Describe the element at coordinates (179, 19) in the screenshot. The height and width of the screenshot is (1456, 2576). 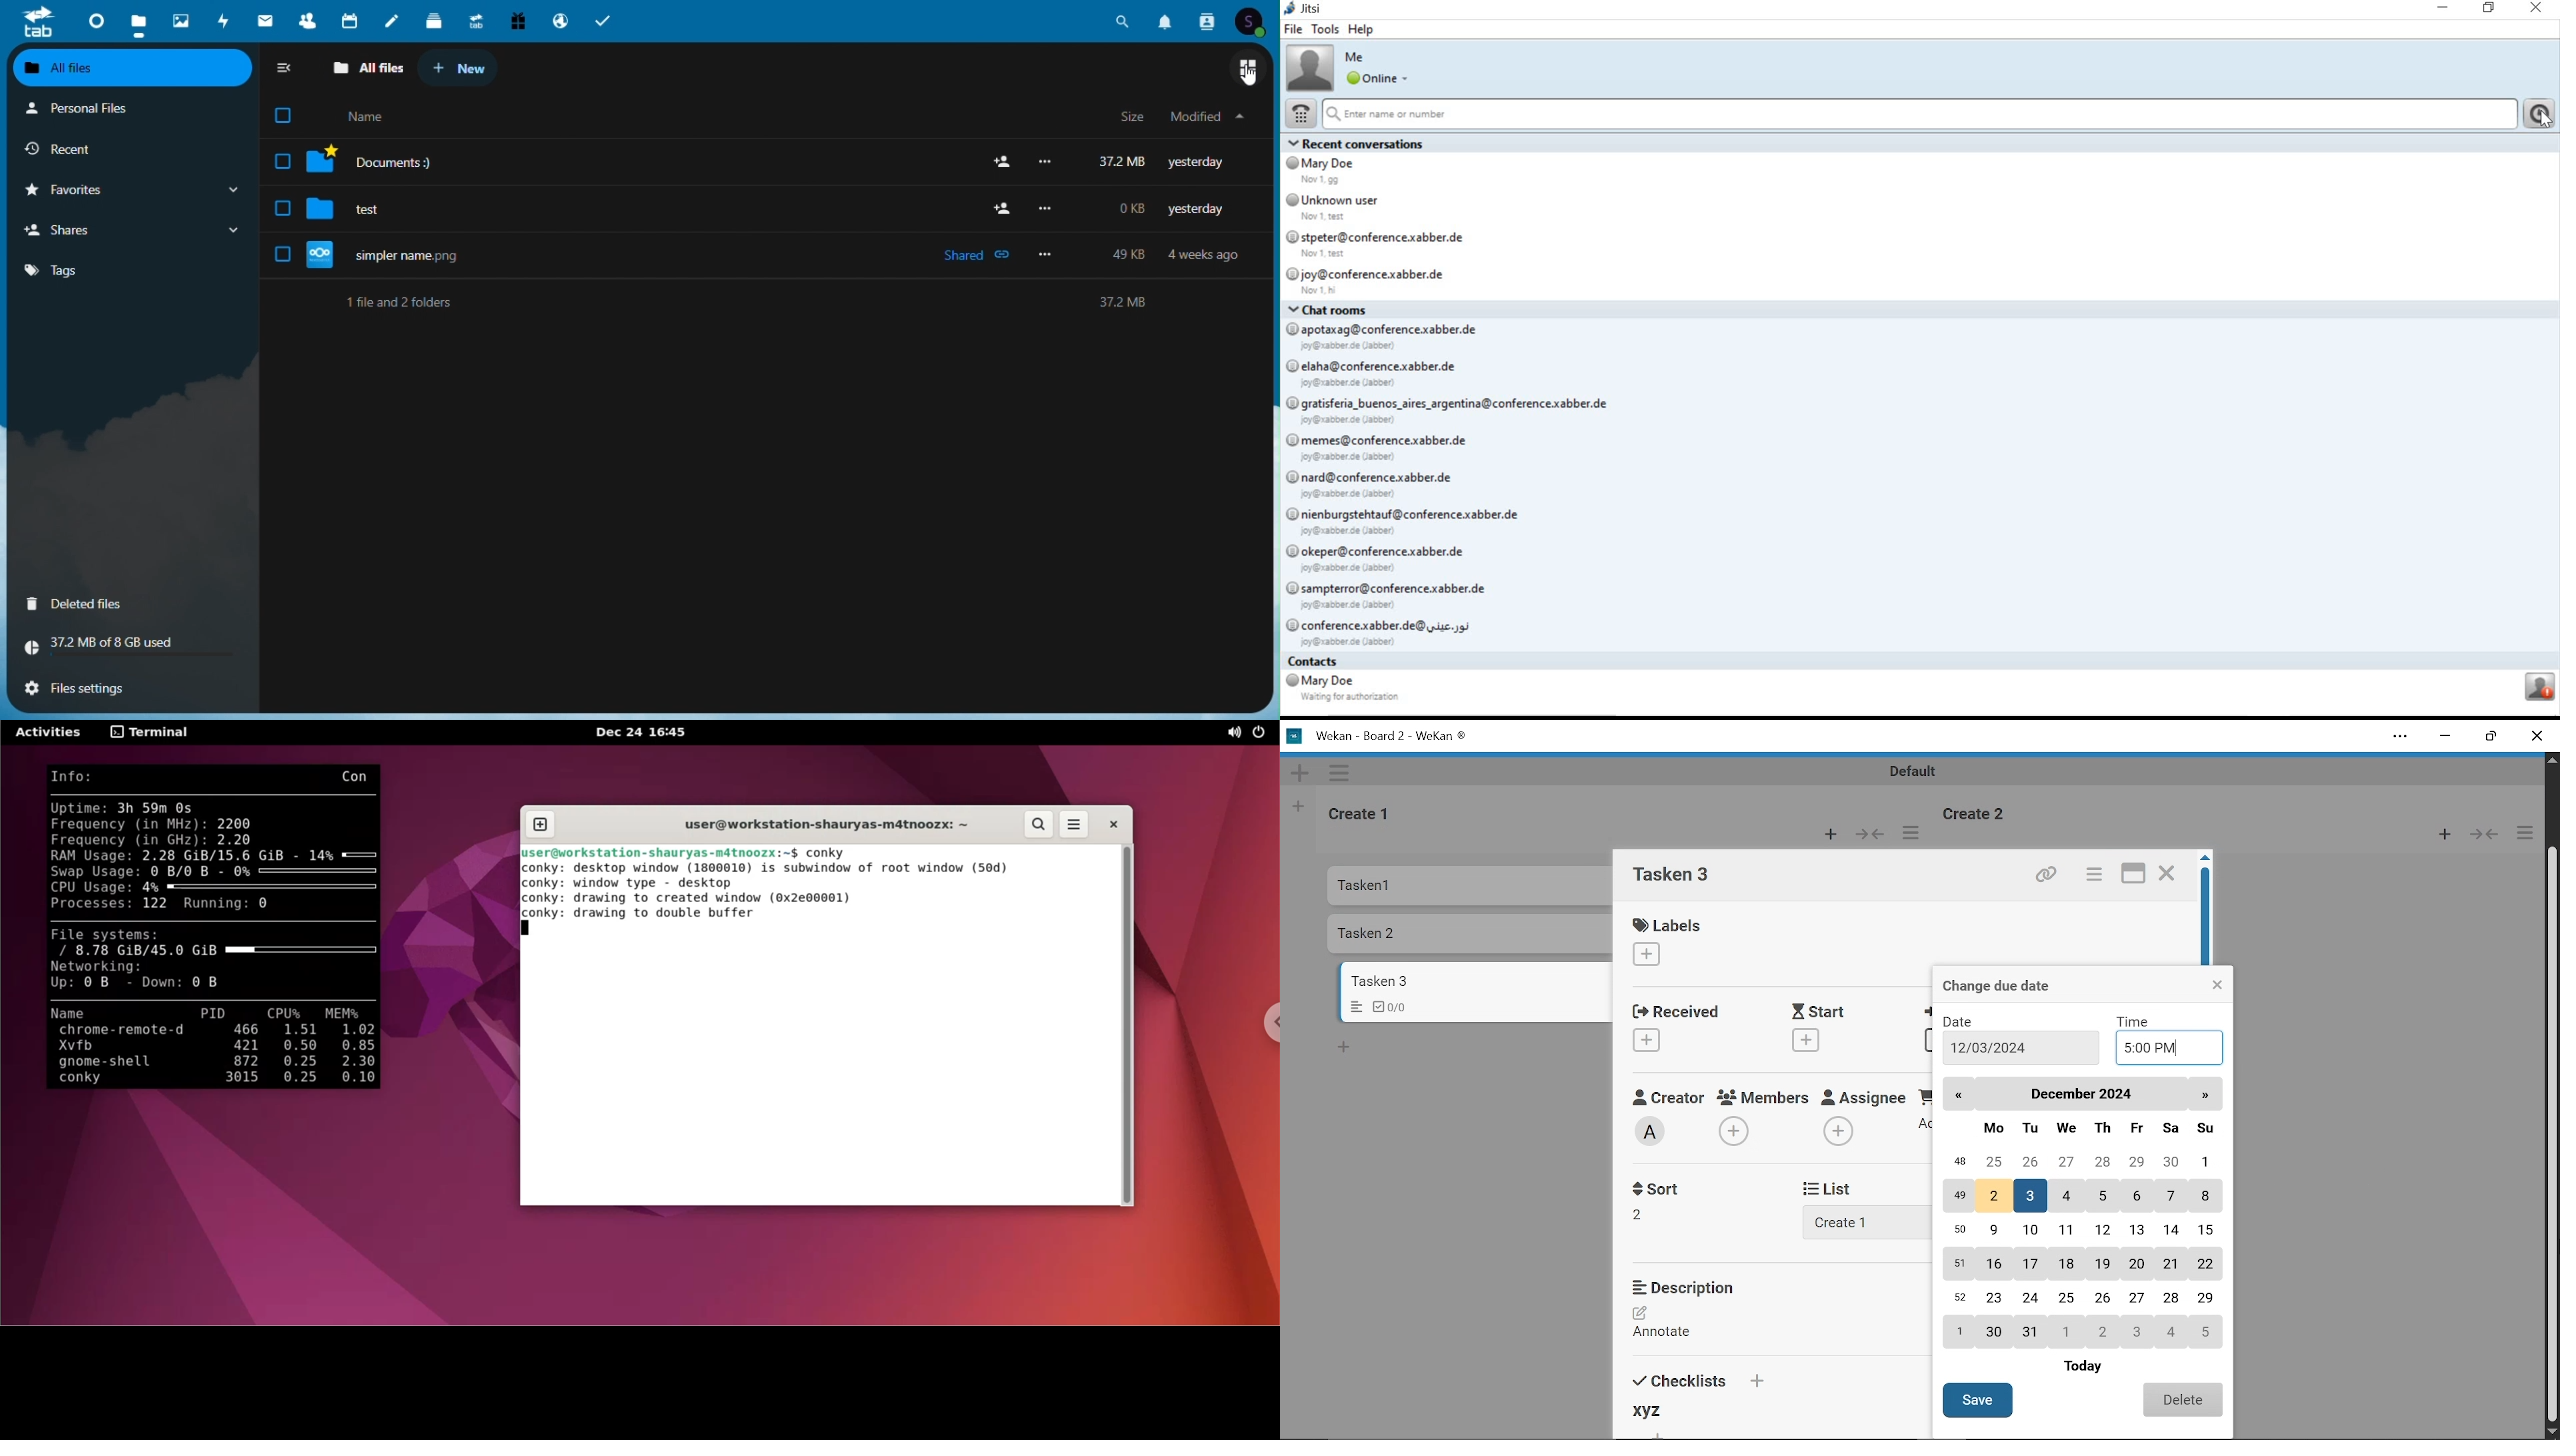
I see `Photos ` at that location.